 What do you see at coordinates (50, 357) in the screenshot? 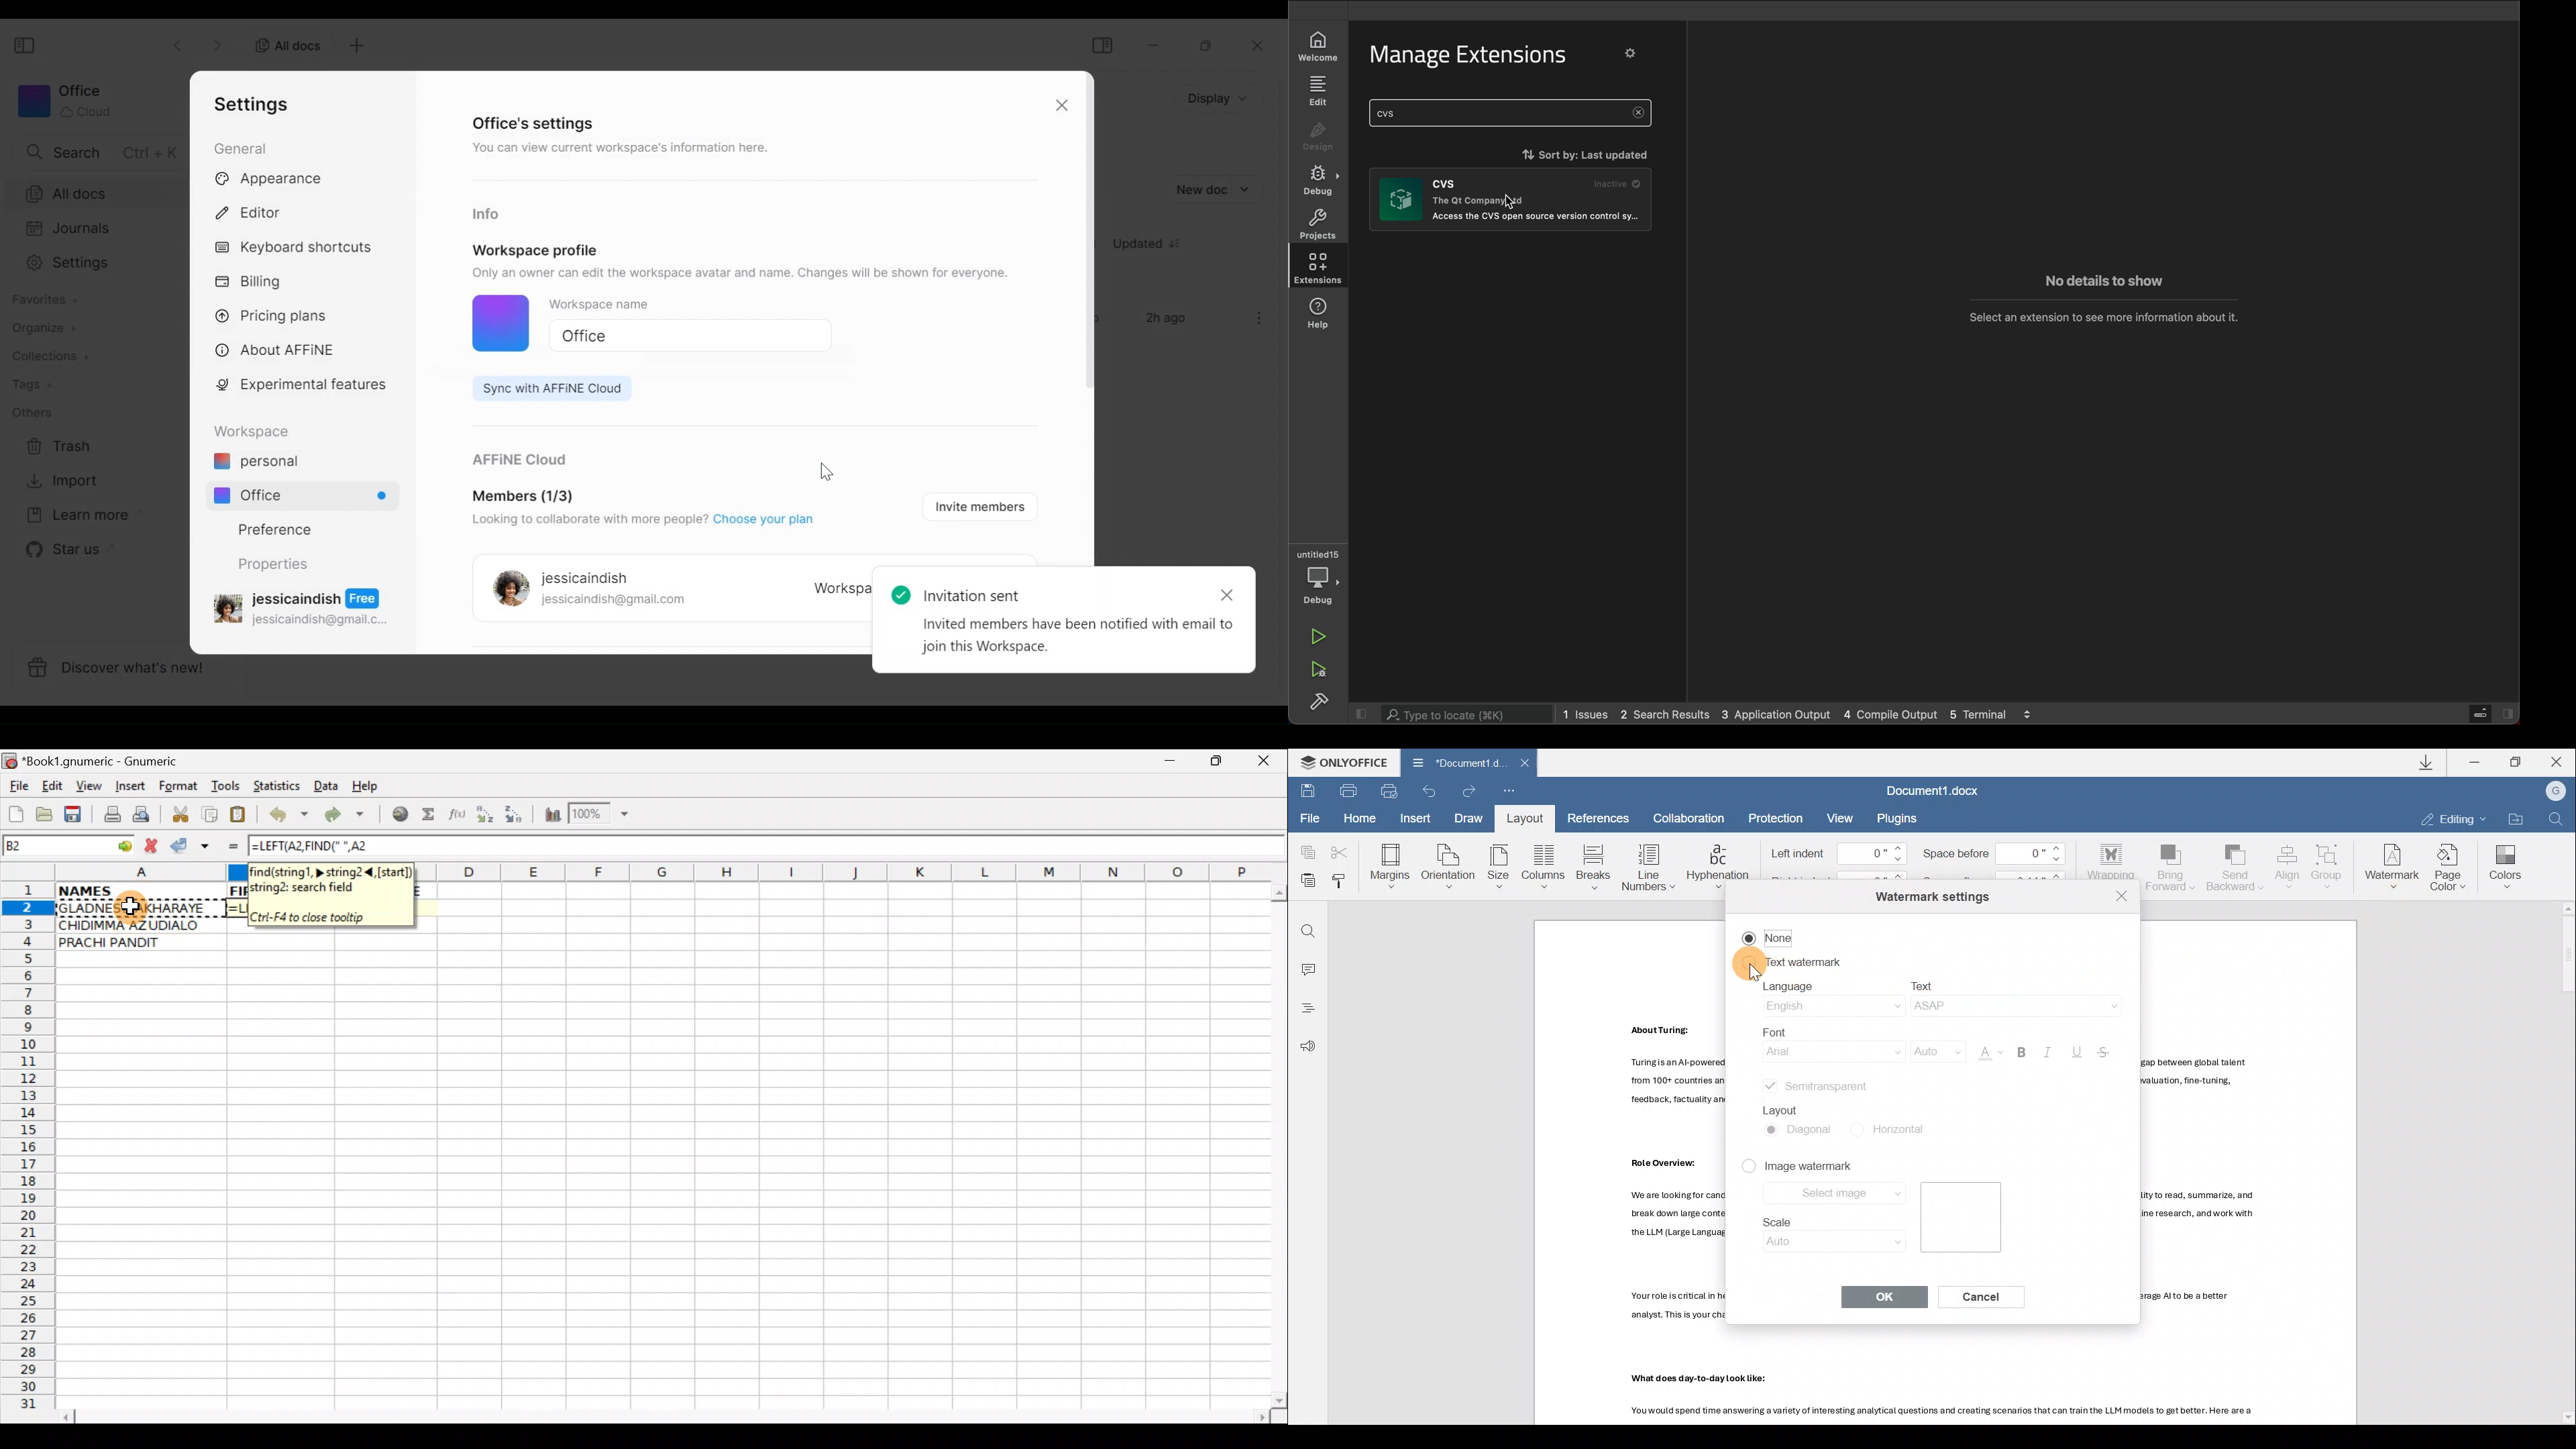
I see `collections` at bounding box center [50, 357].